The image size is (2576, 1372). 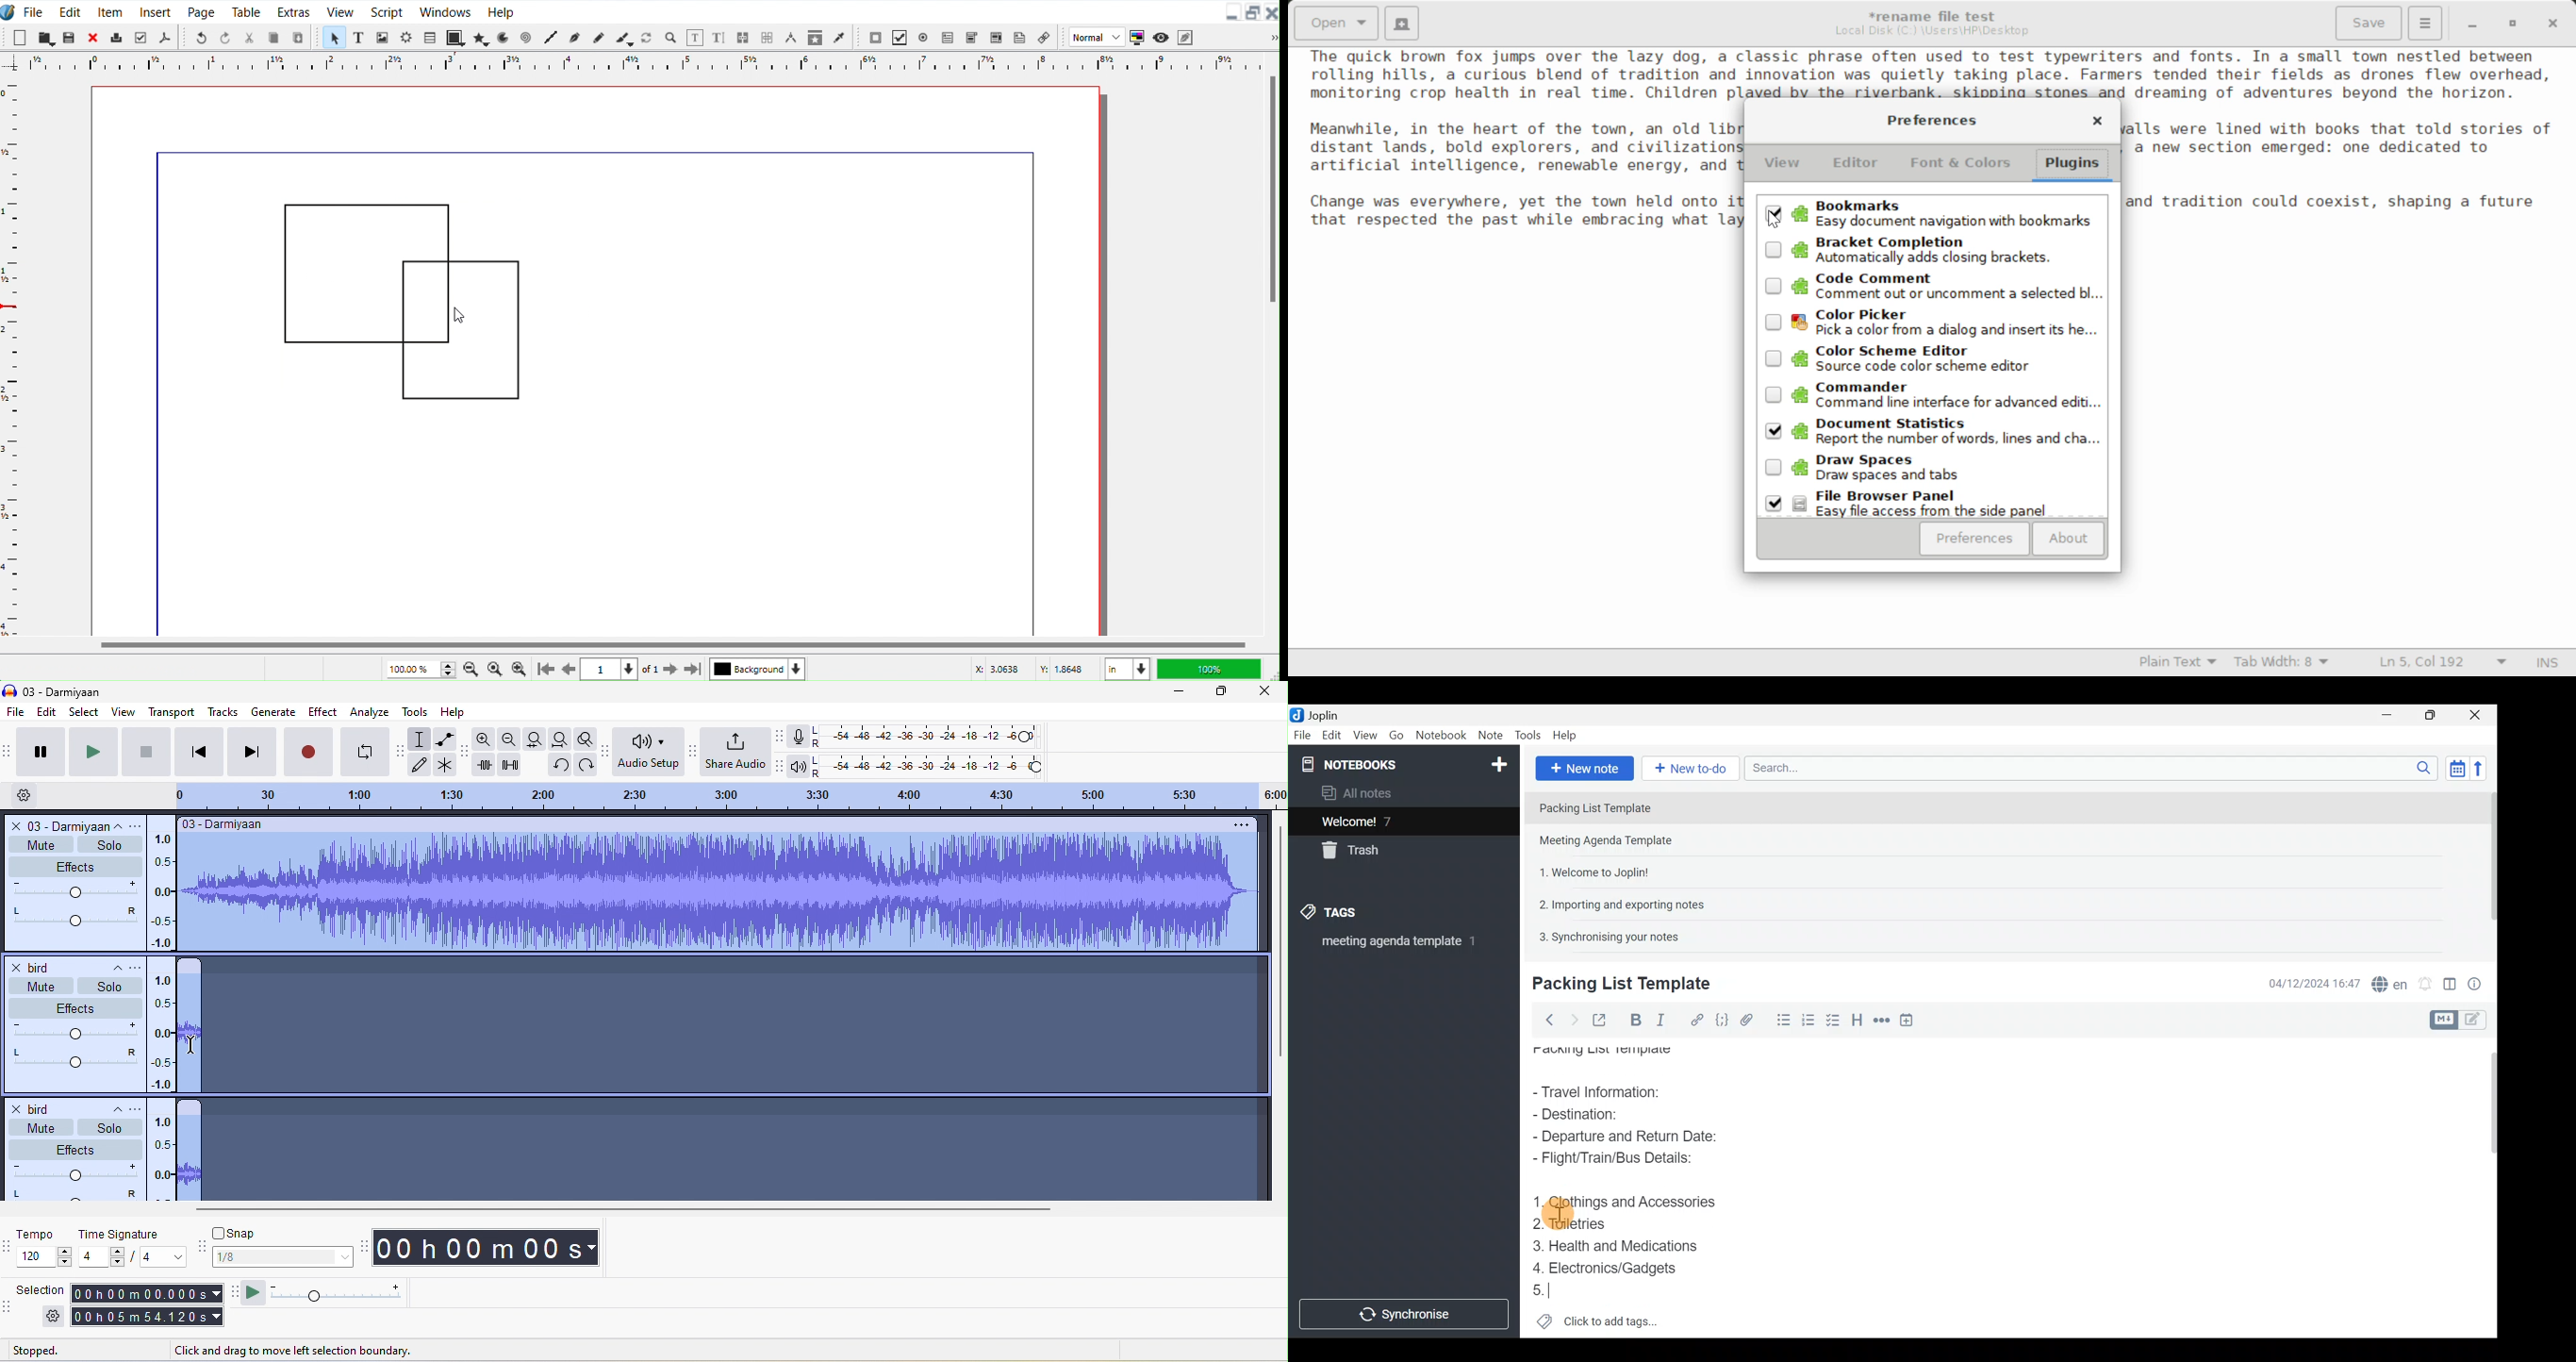 What do you see at coordinates (923, 37) in the screenshot?
I see `PDF Radio Button` at bounding box center [923, 37].